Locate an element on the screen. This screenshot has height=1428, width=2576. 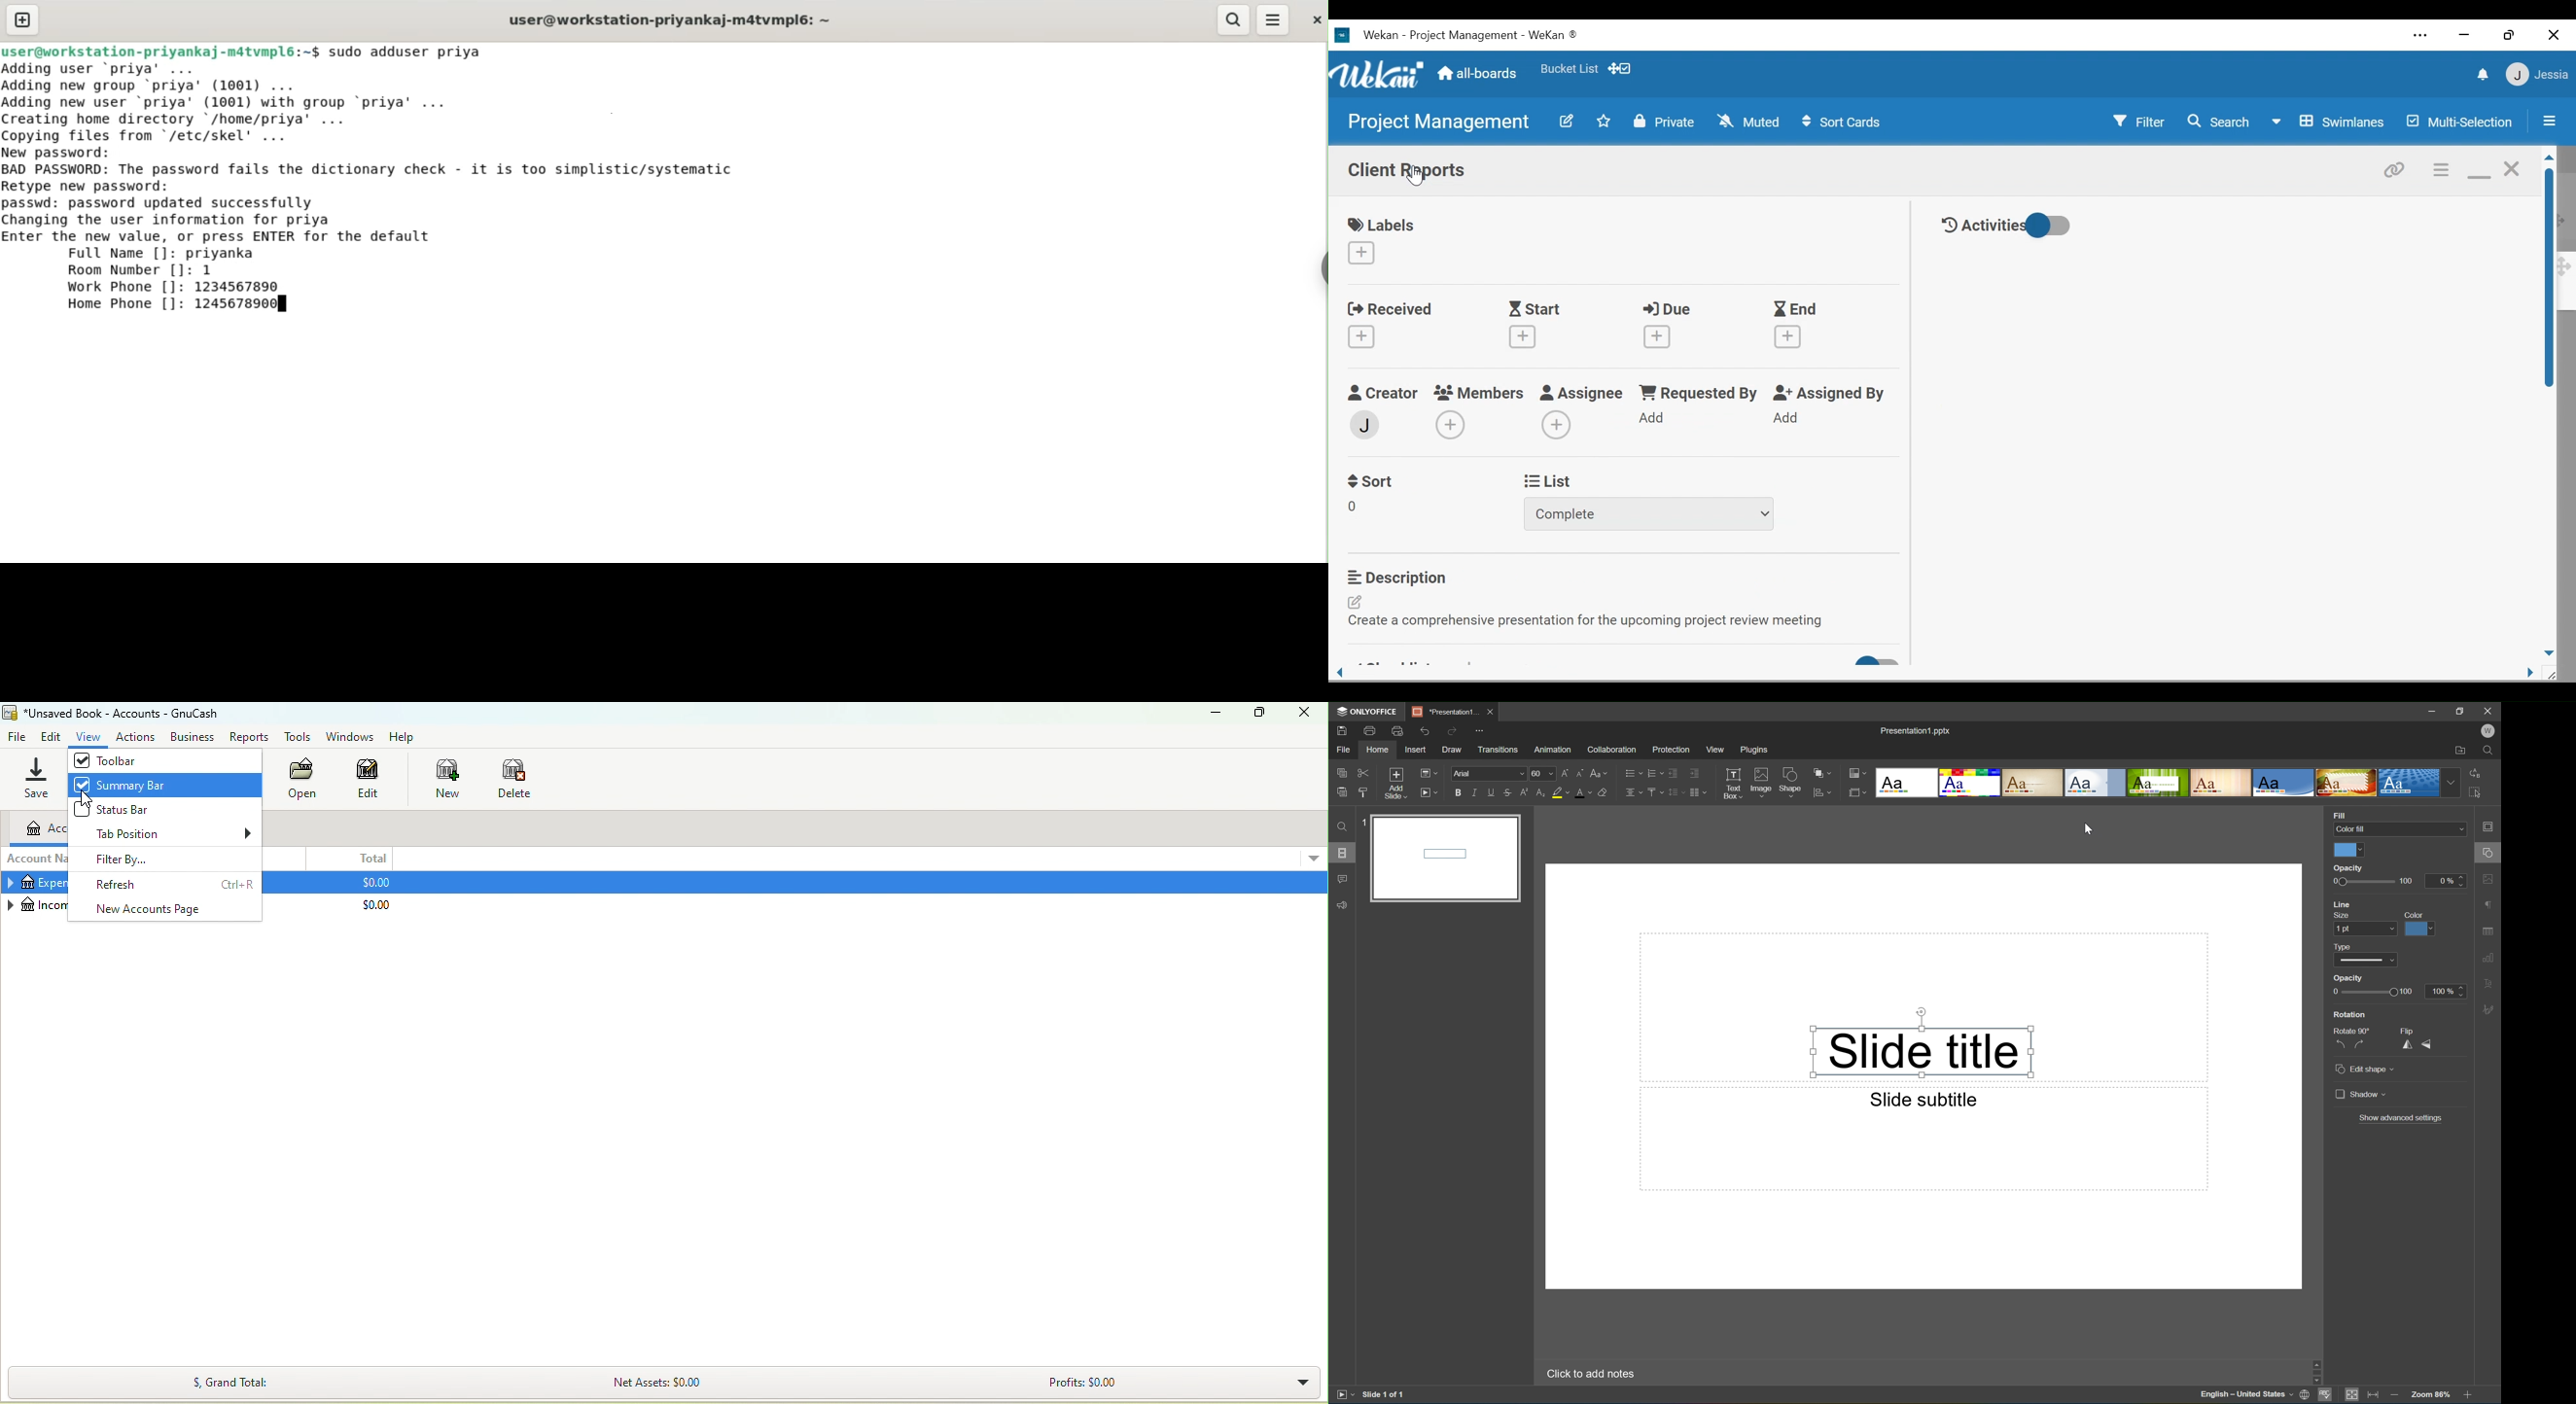
Shadow is located at coordinates (2361, 1094).